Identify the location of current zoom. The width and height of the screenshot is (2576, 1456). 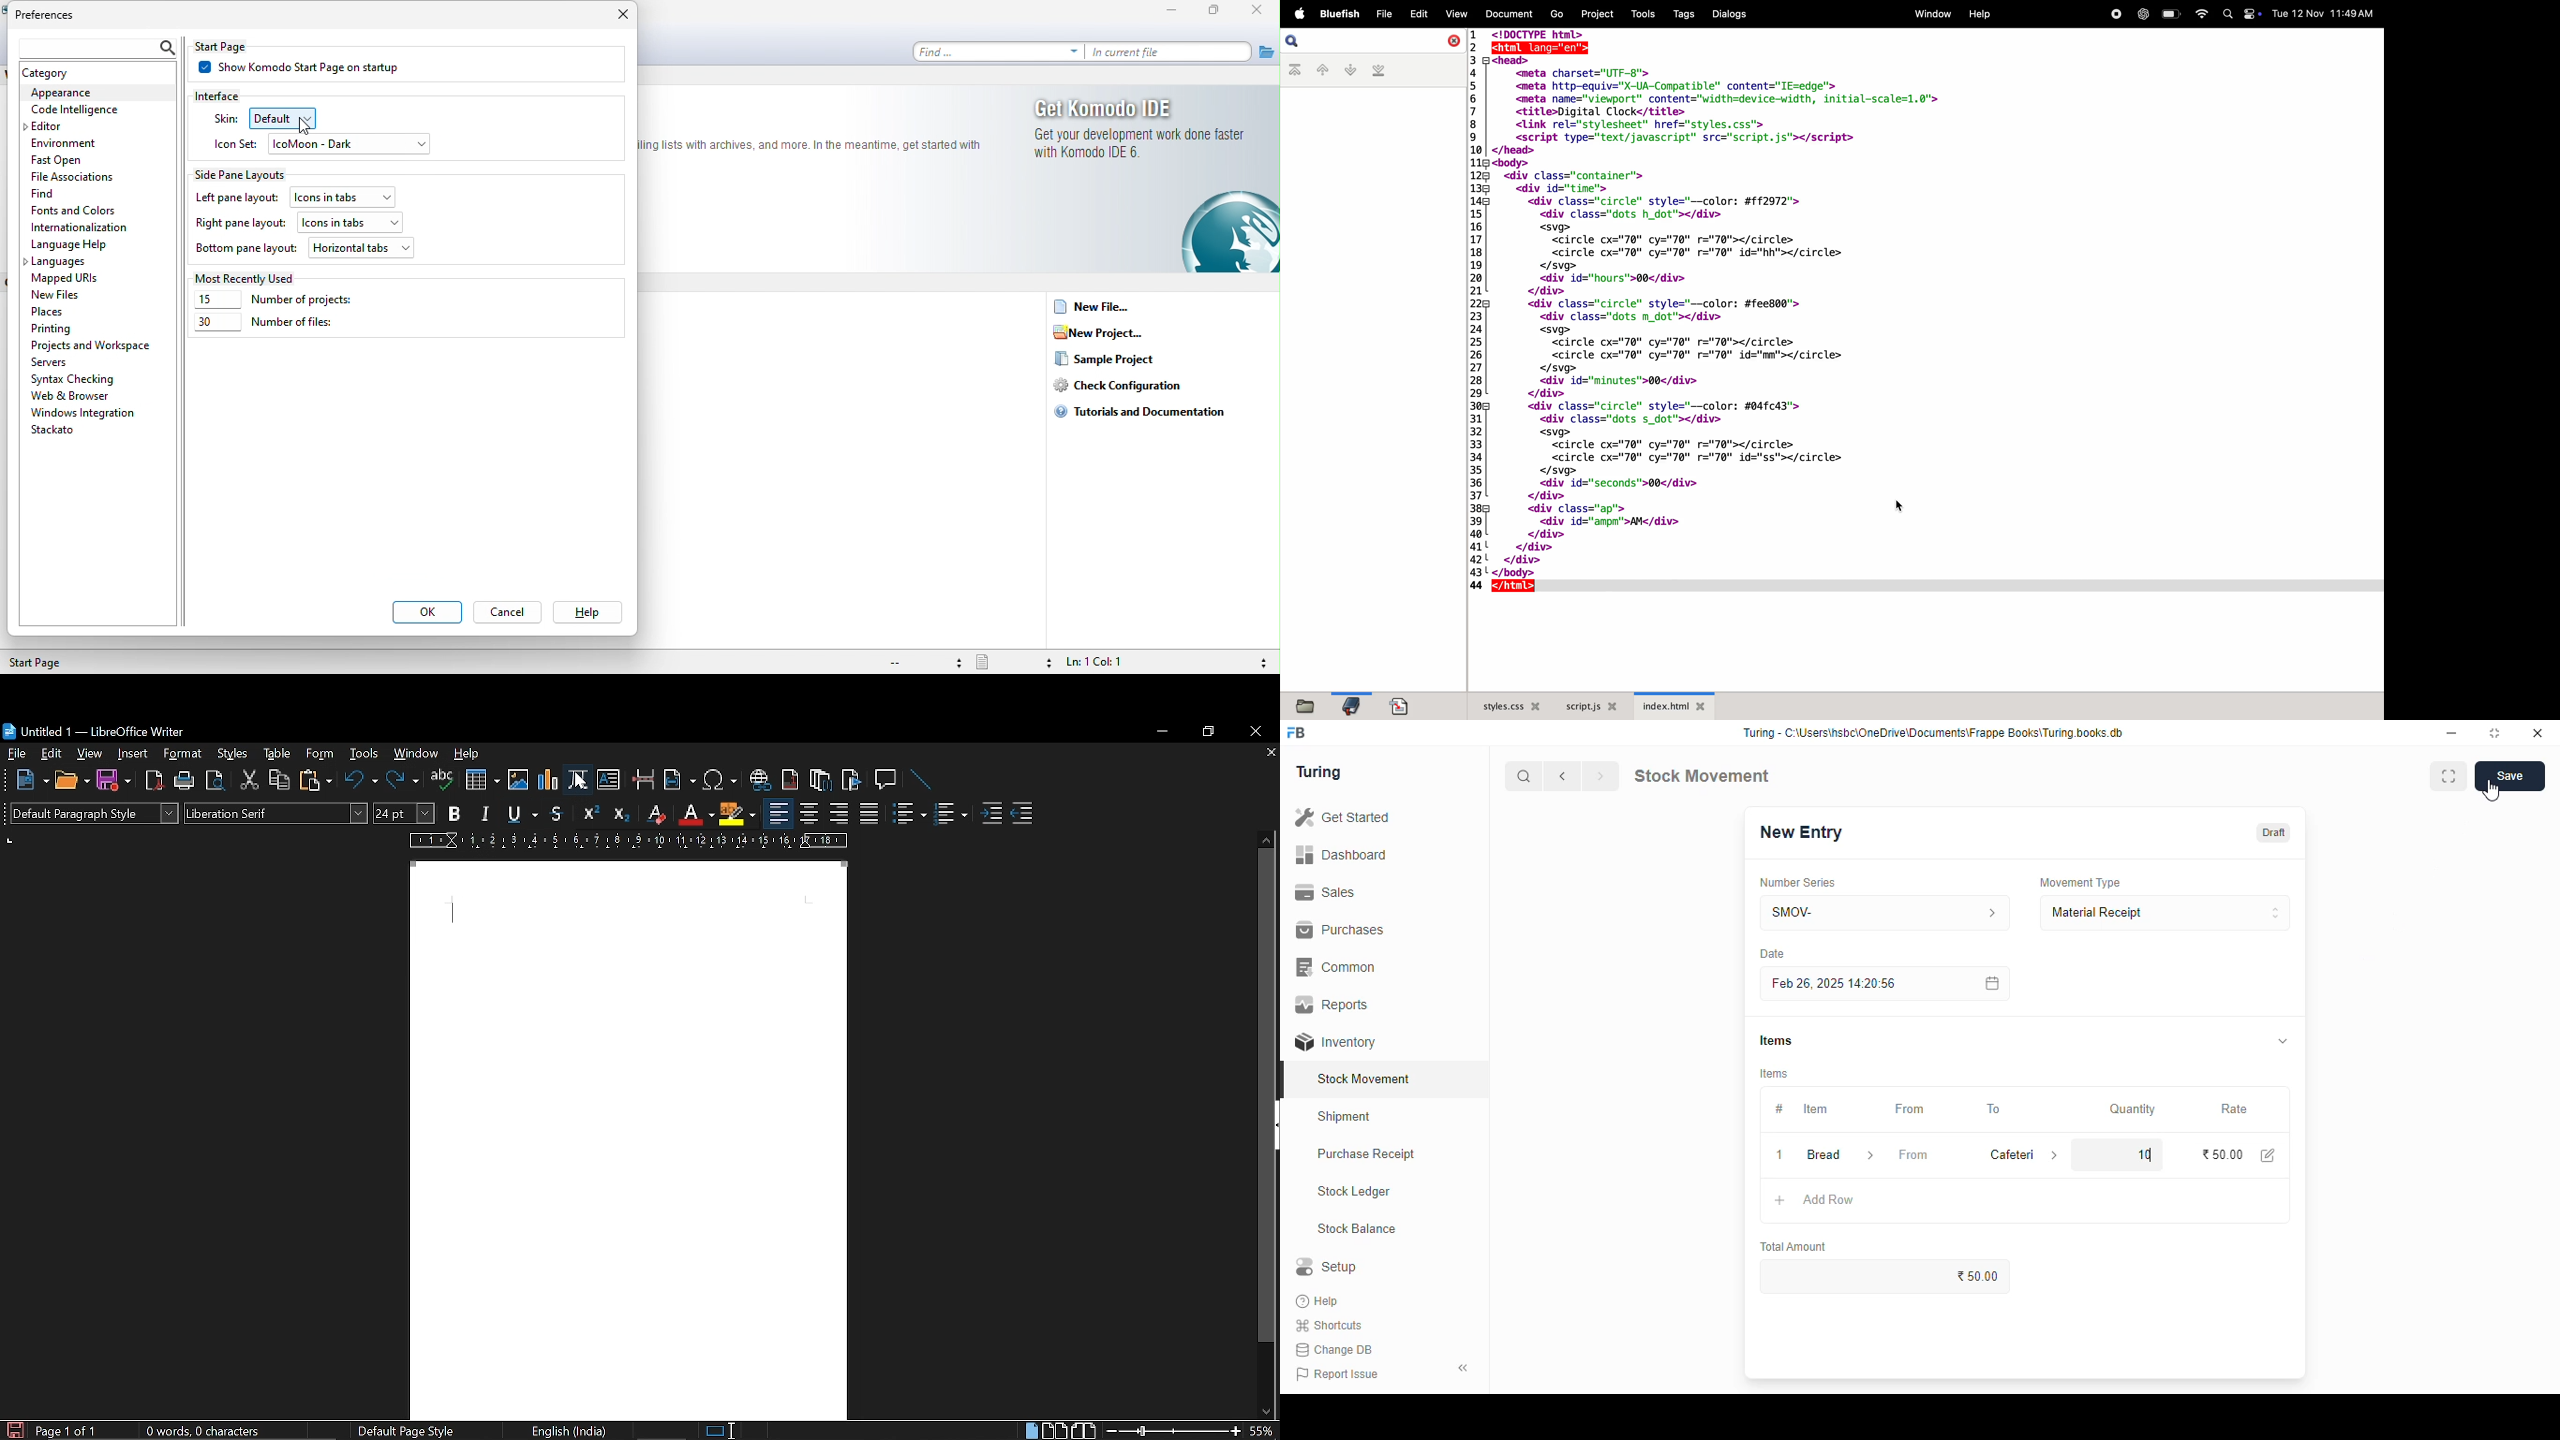
(1265, 1432).